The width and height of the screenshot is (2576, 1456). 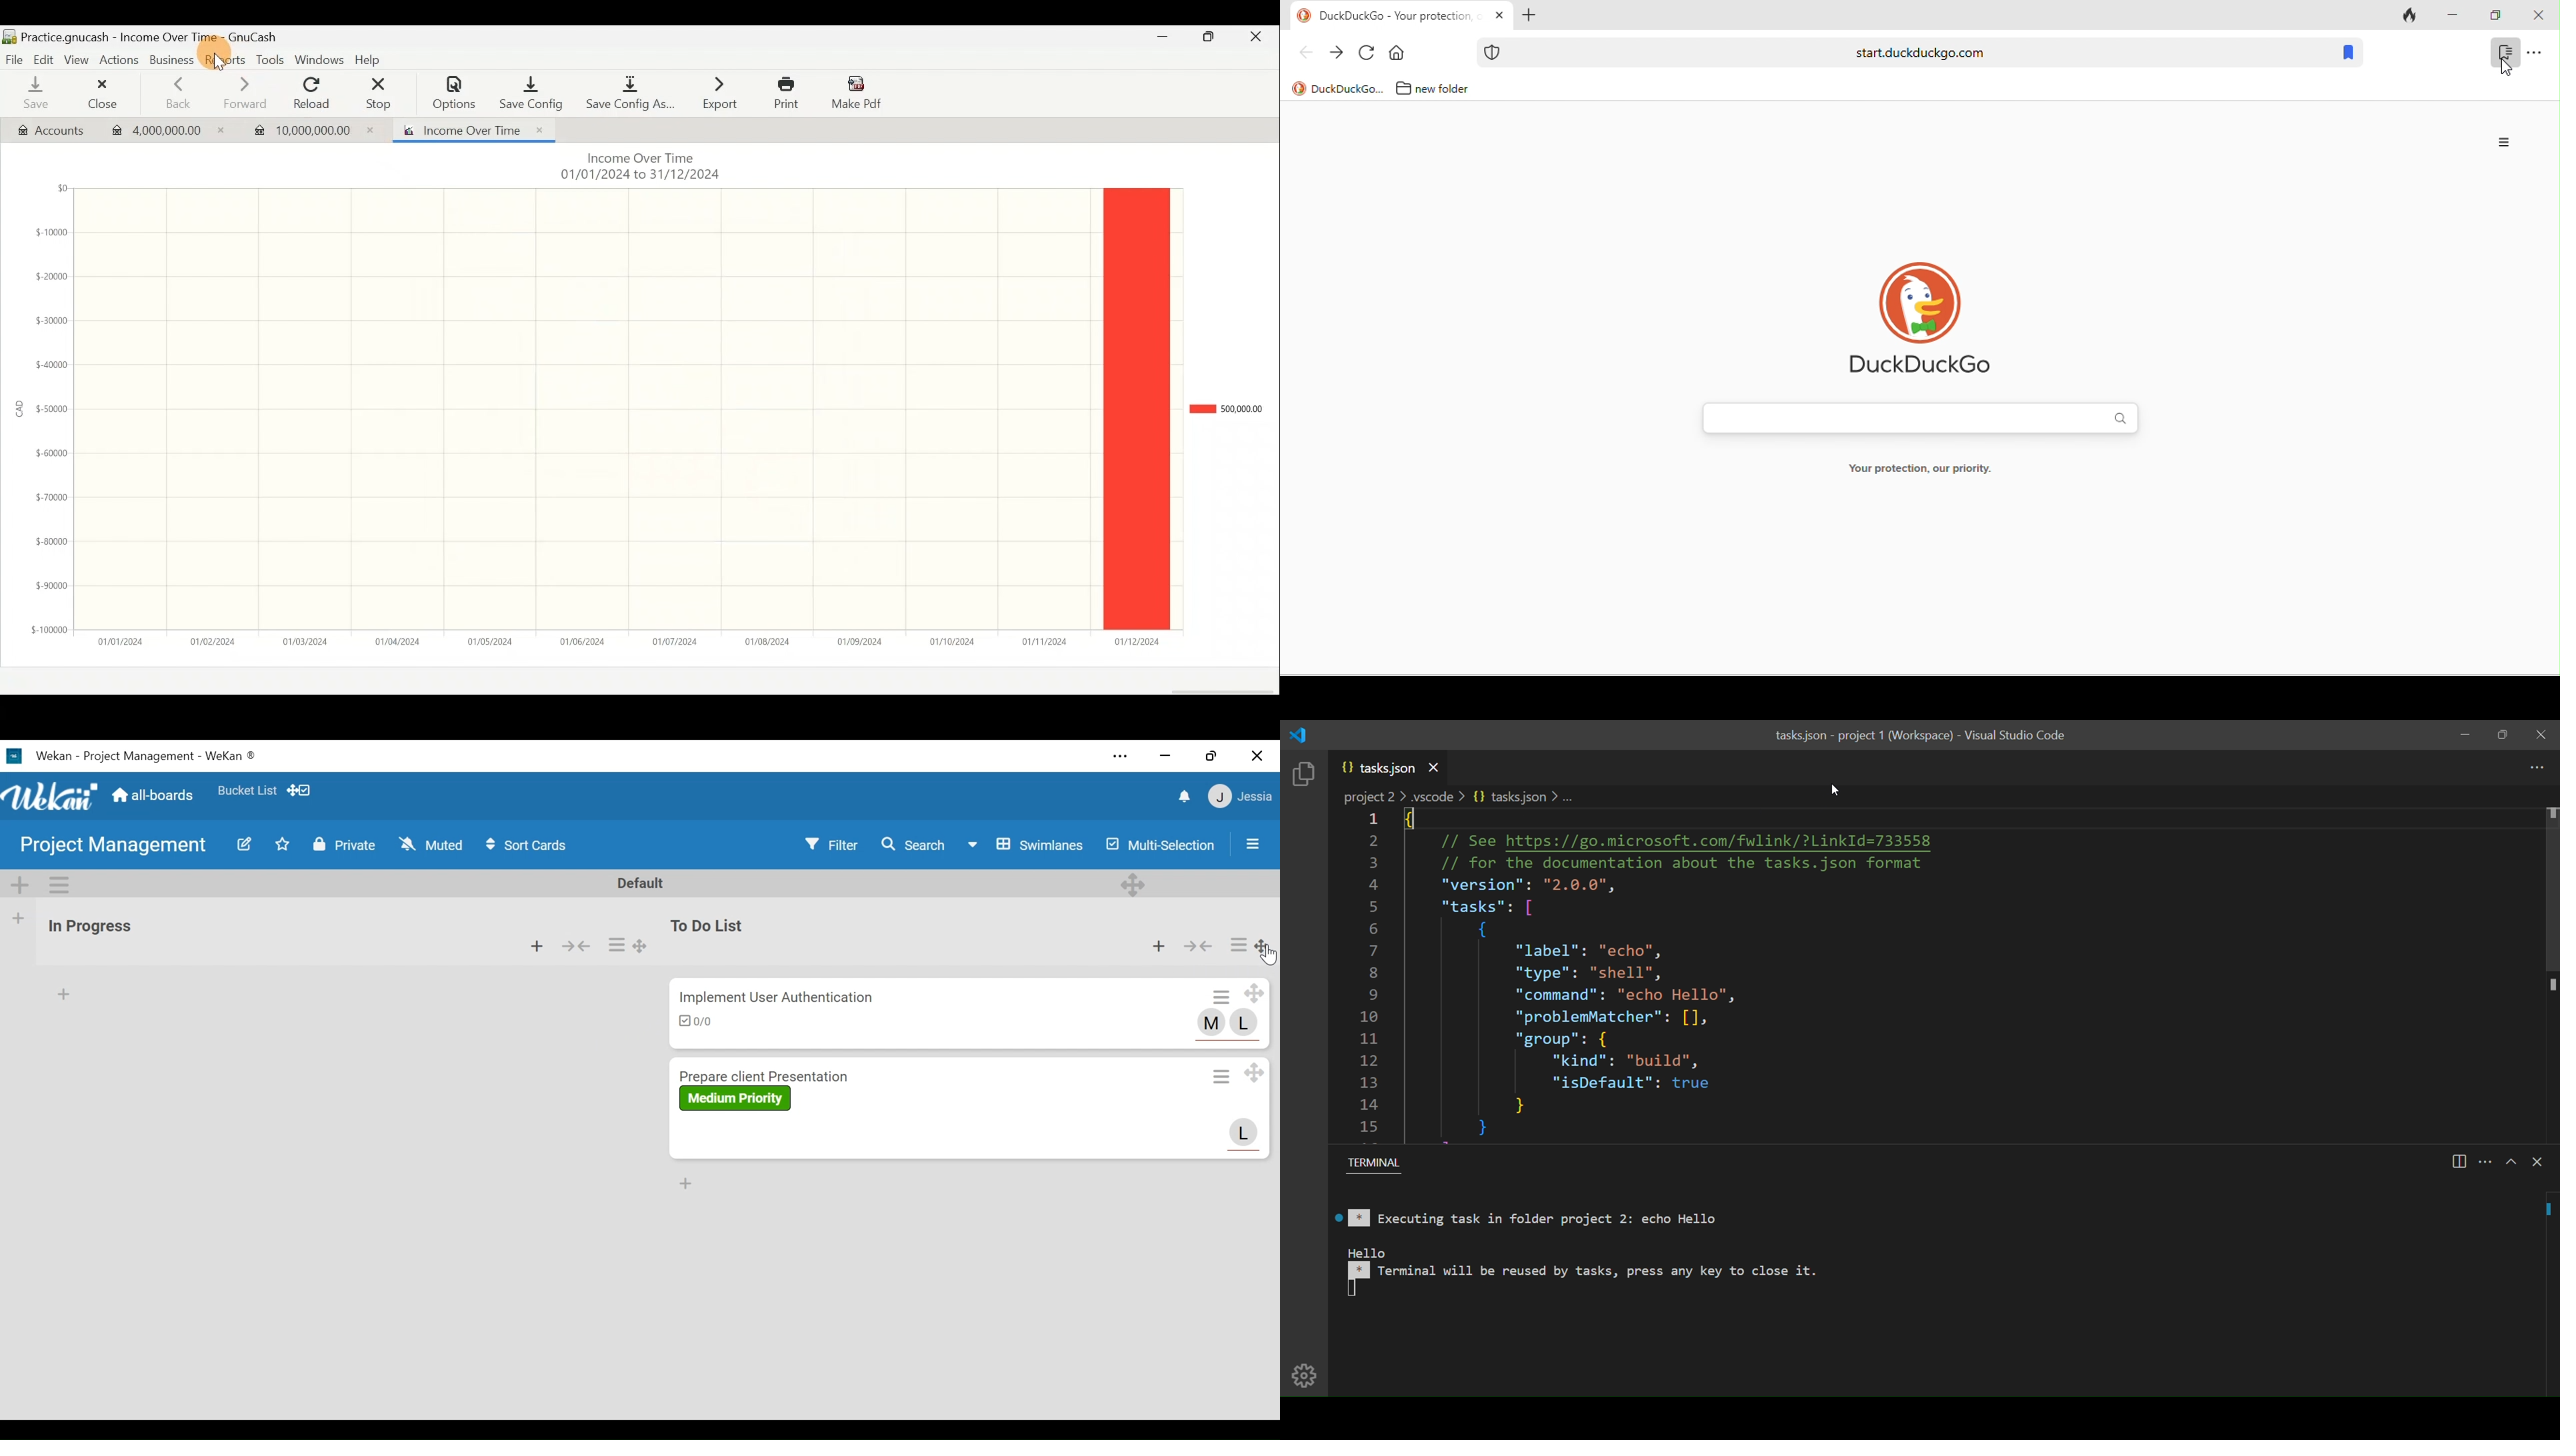 I want to click on Drag Card, so click(x=1253, y=1073).